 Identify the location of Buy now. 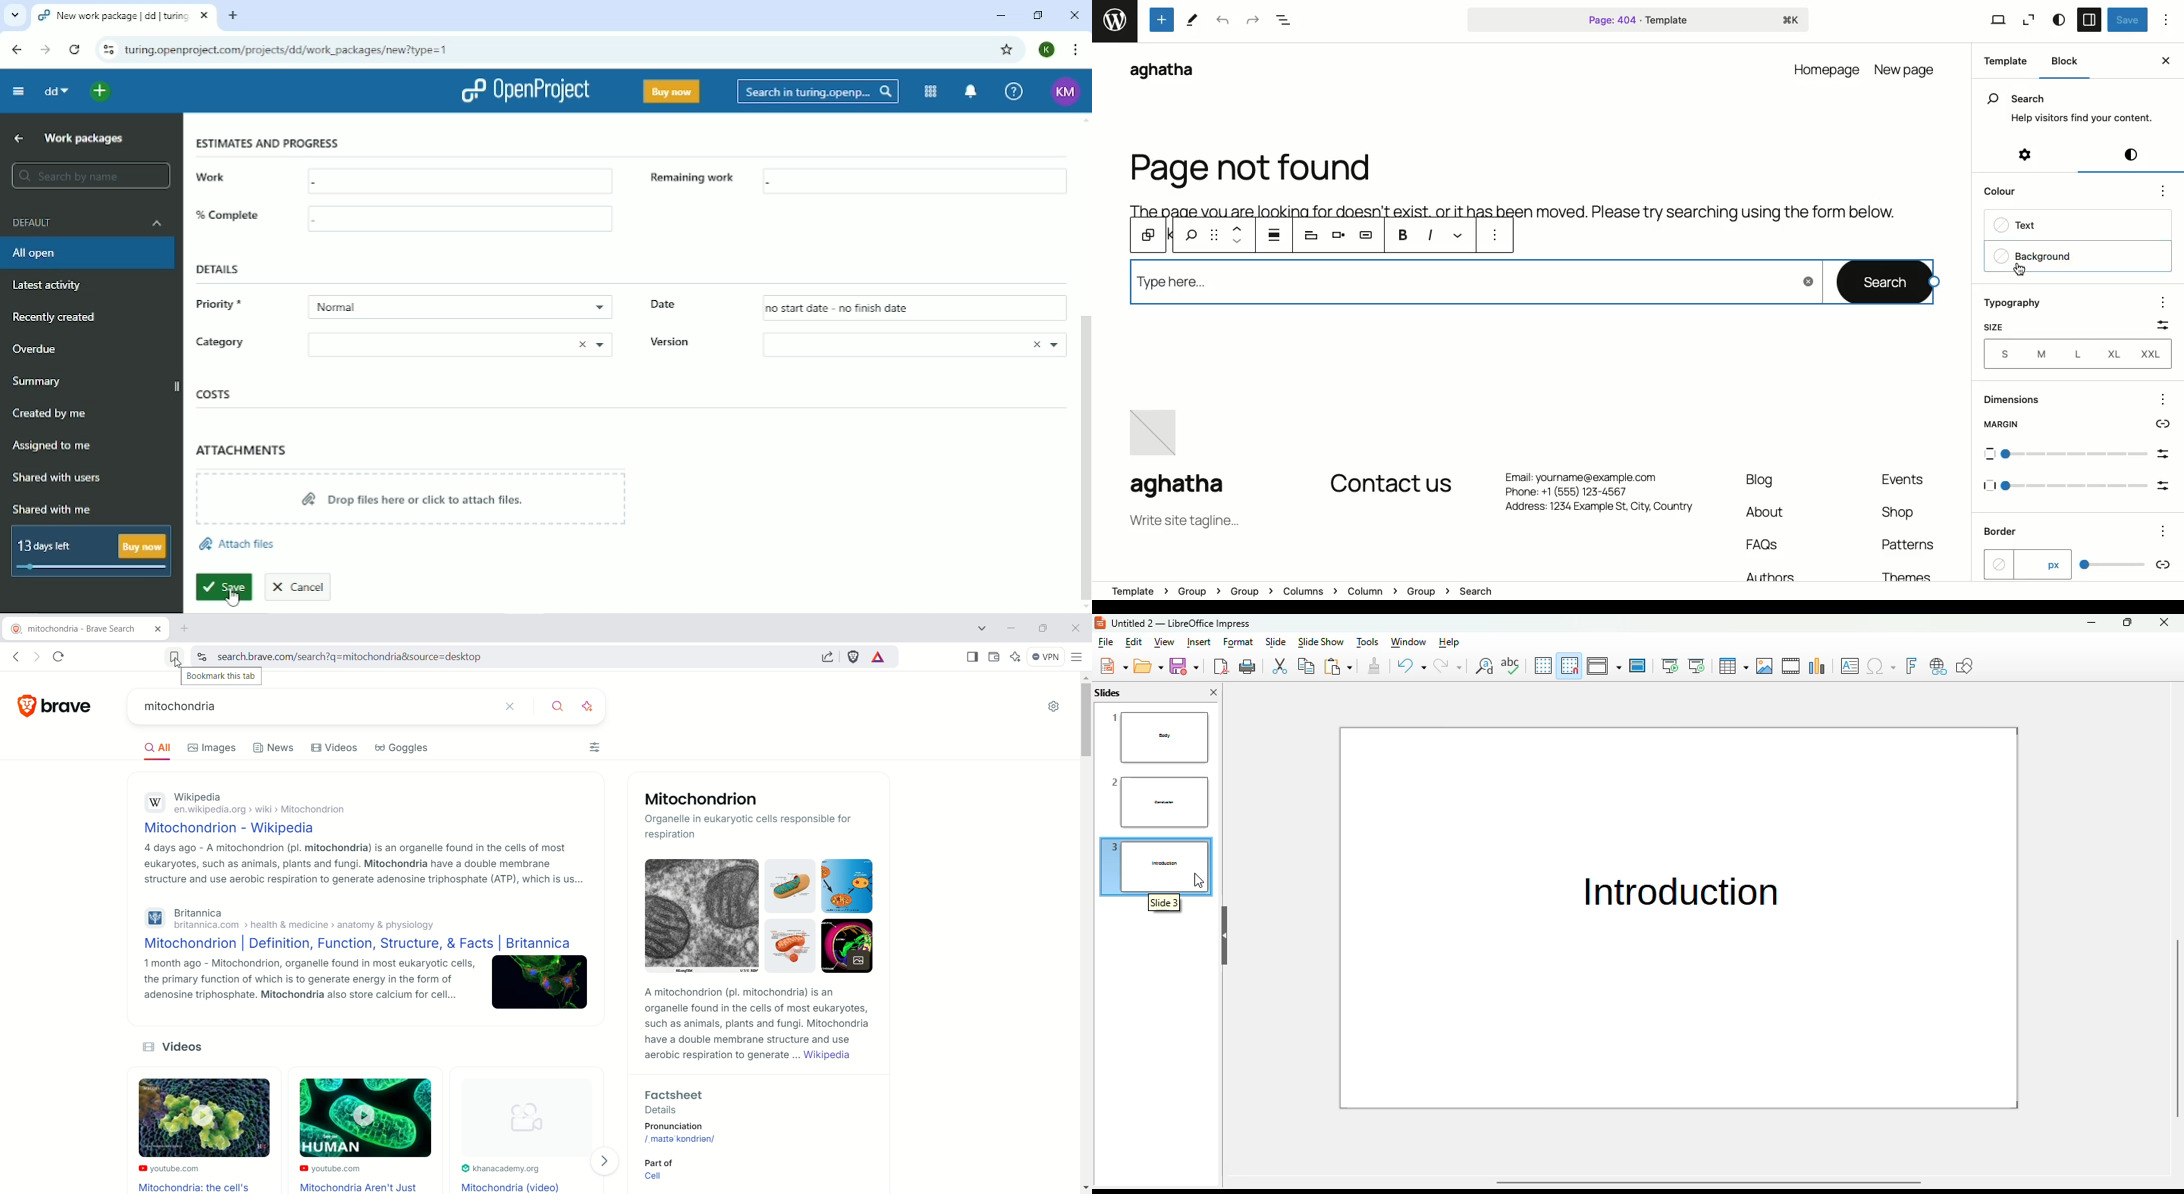
(671, 92).